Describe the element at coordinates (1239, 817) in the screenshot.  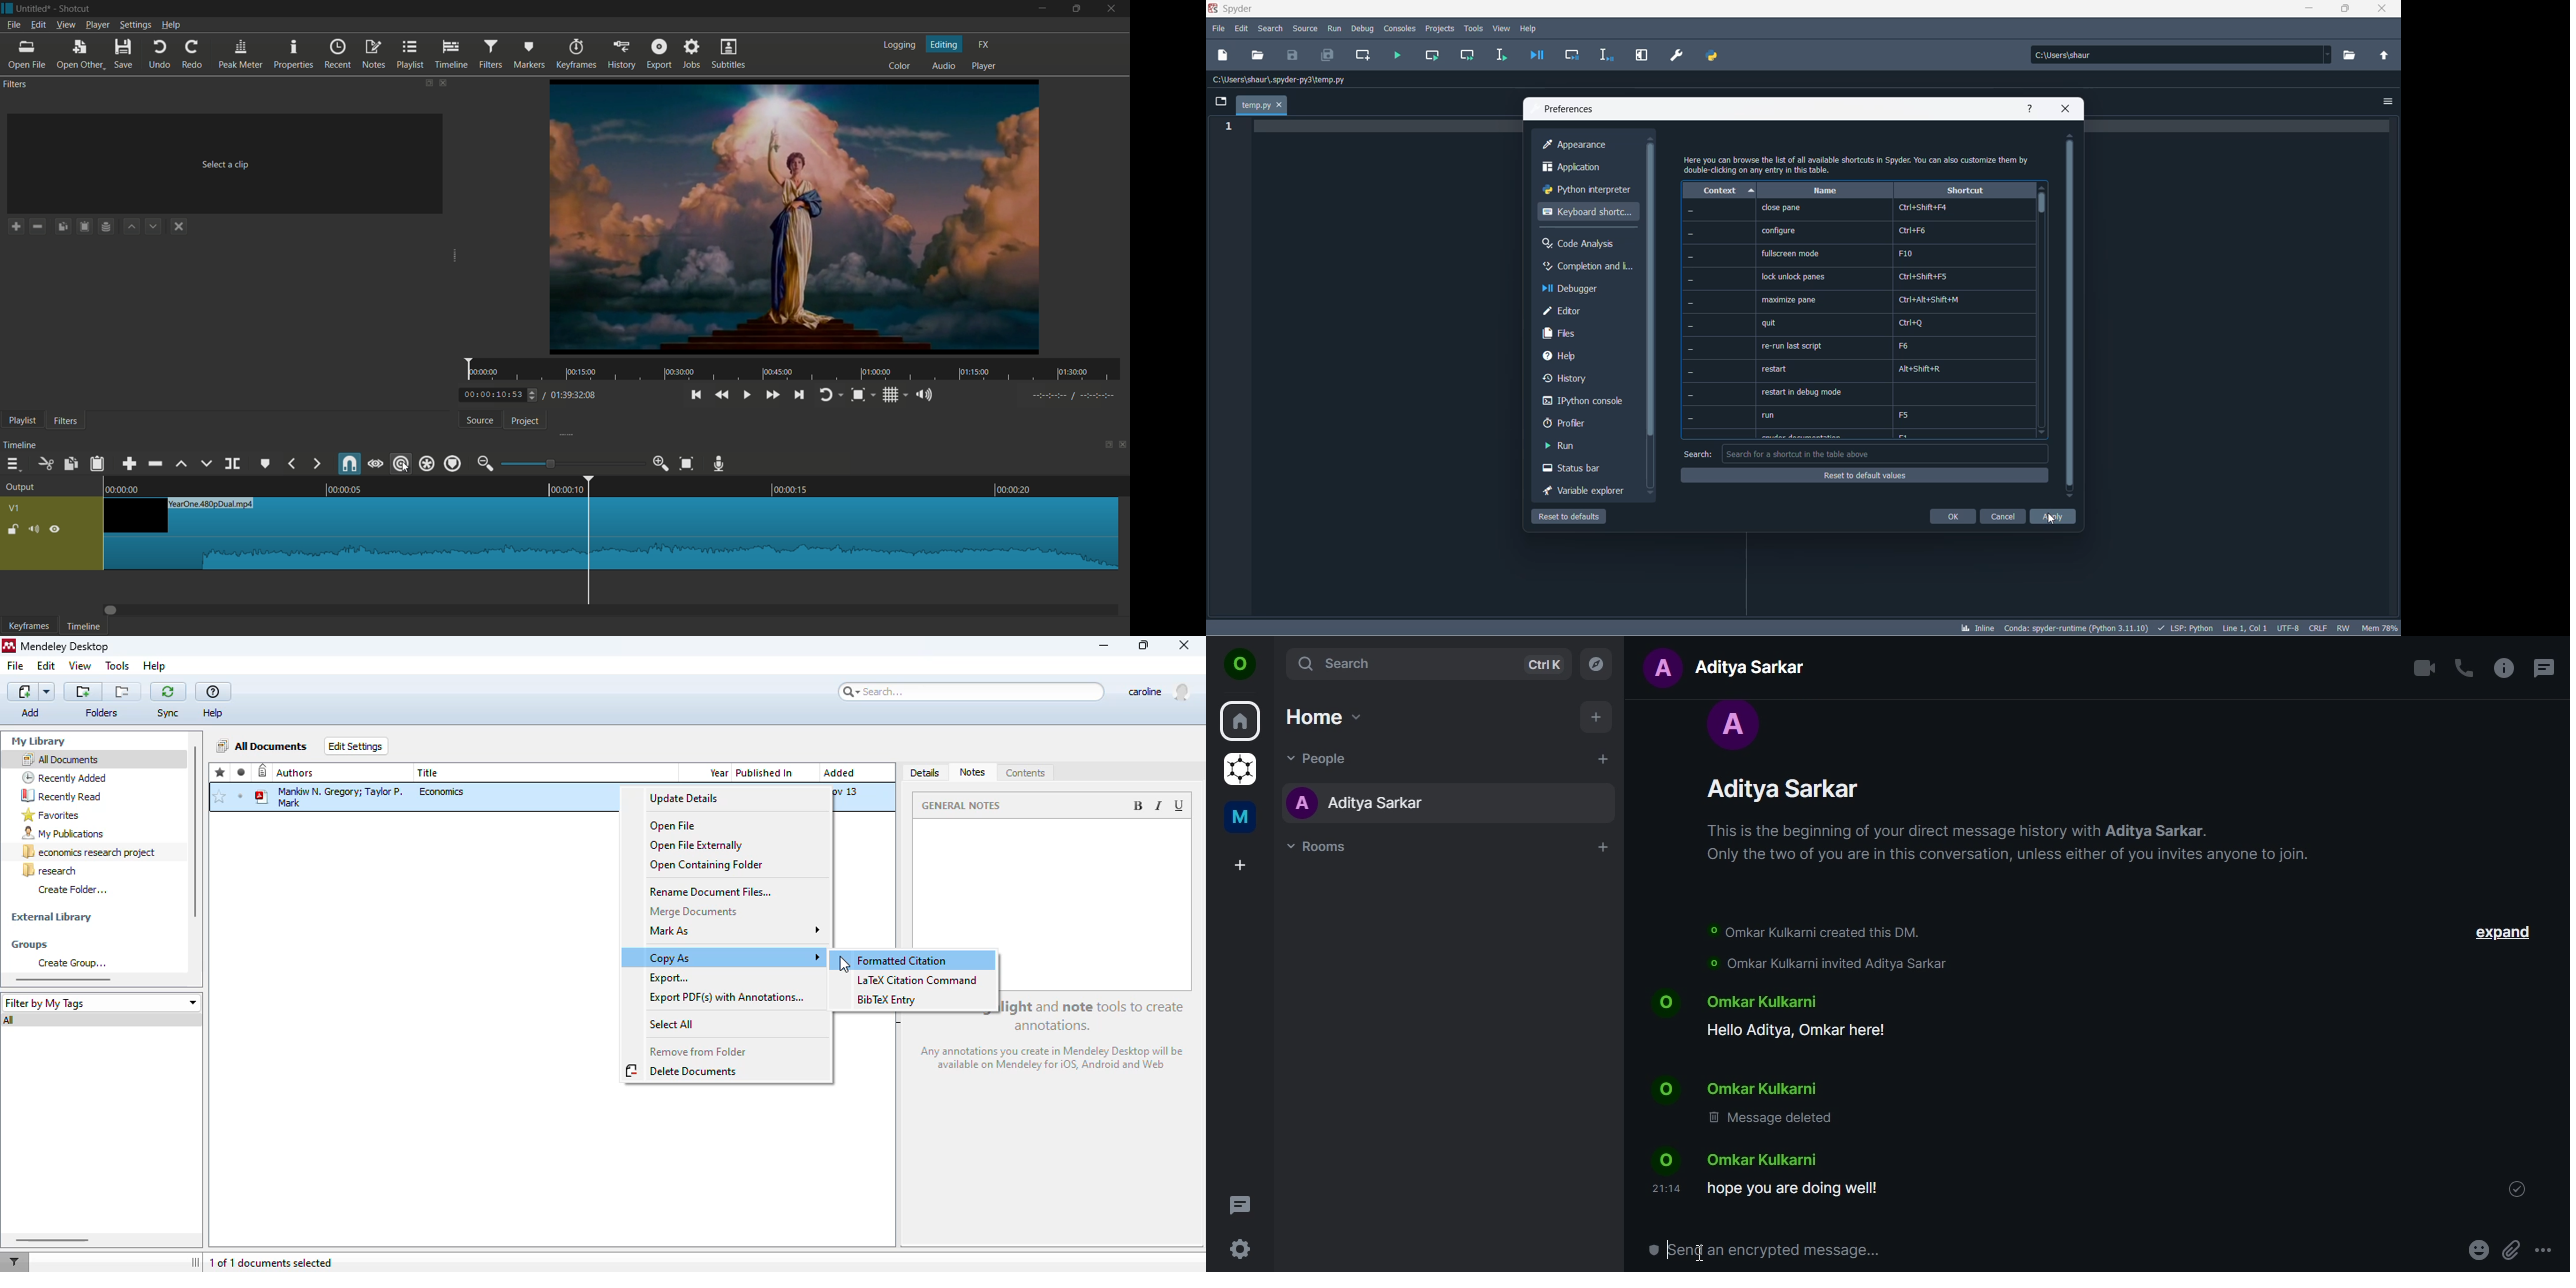
I see `me` at that location.